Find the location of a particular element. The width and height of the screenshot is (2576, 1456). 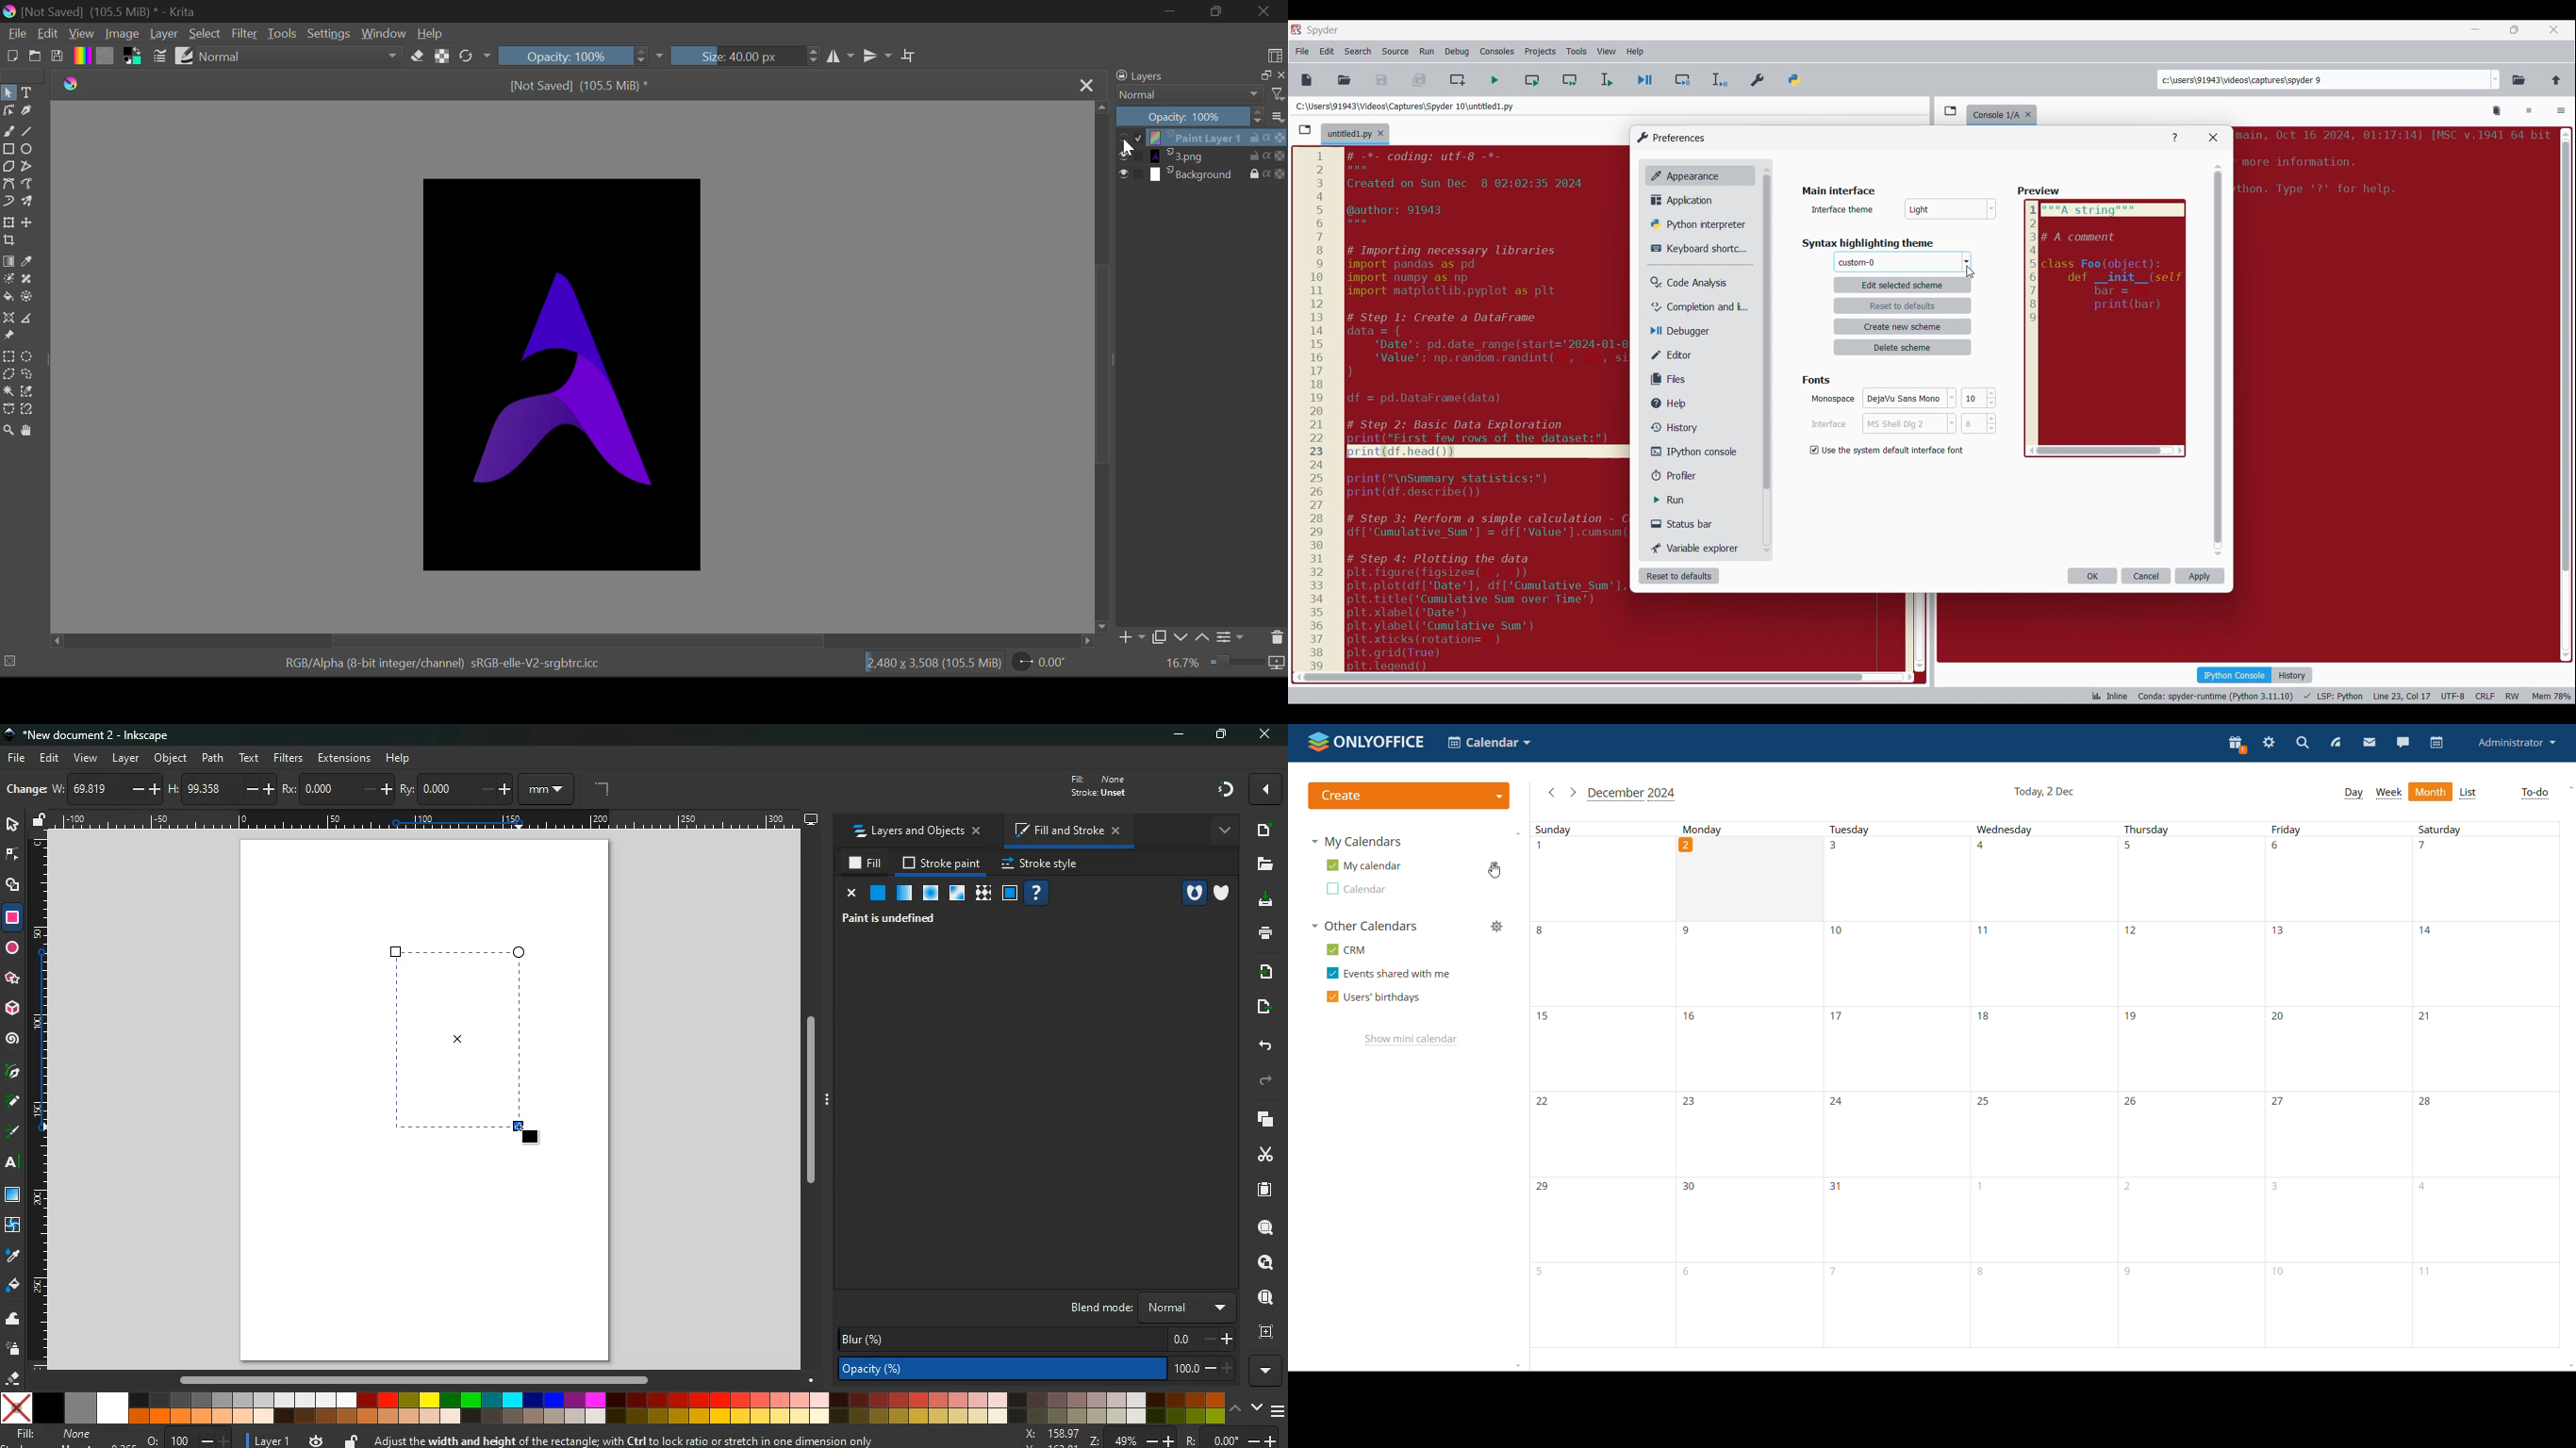

File location is located at coordinates (1405, 106).